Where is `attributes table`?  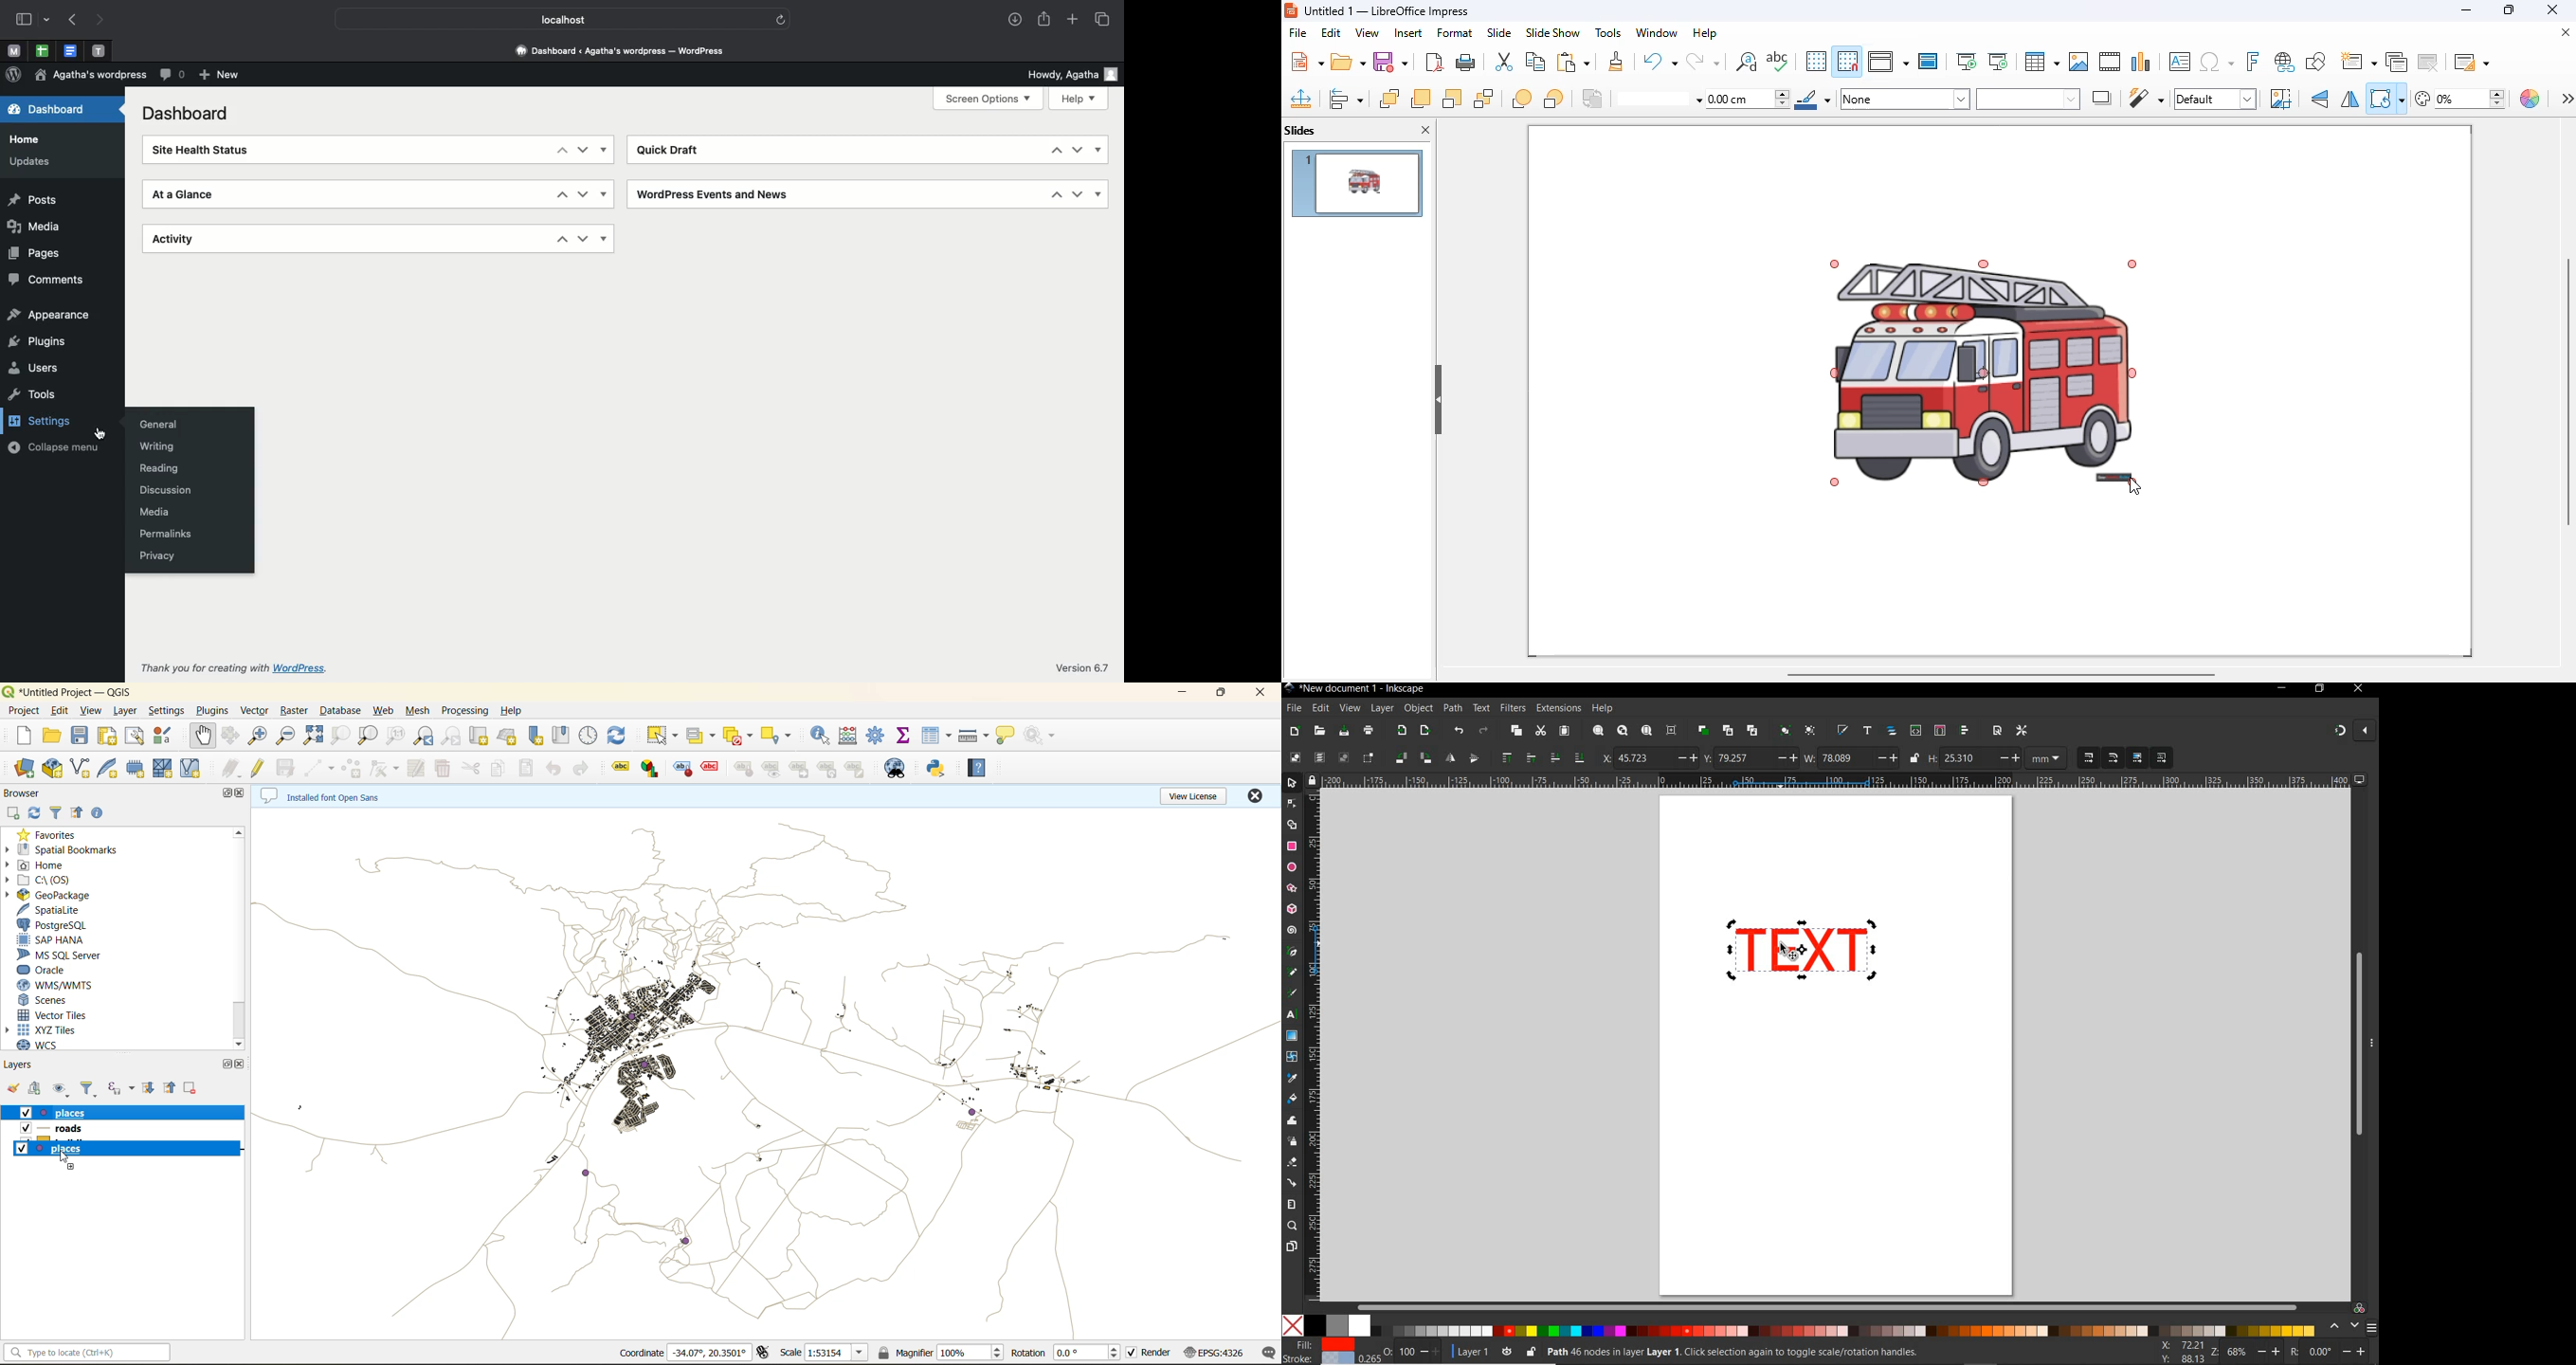 attributes table is located at coordinates (938, 739).